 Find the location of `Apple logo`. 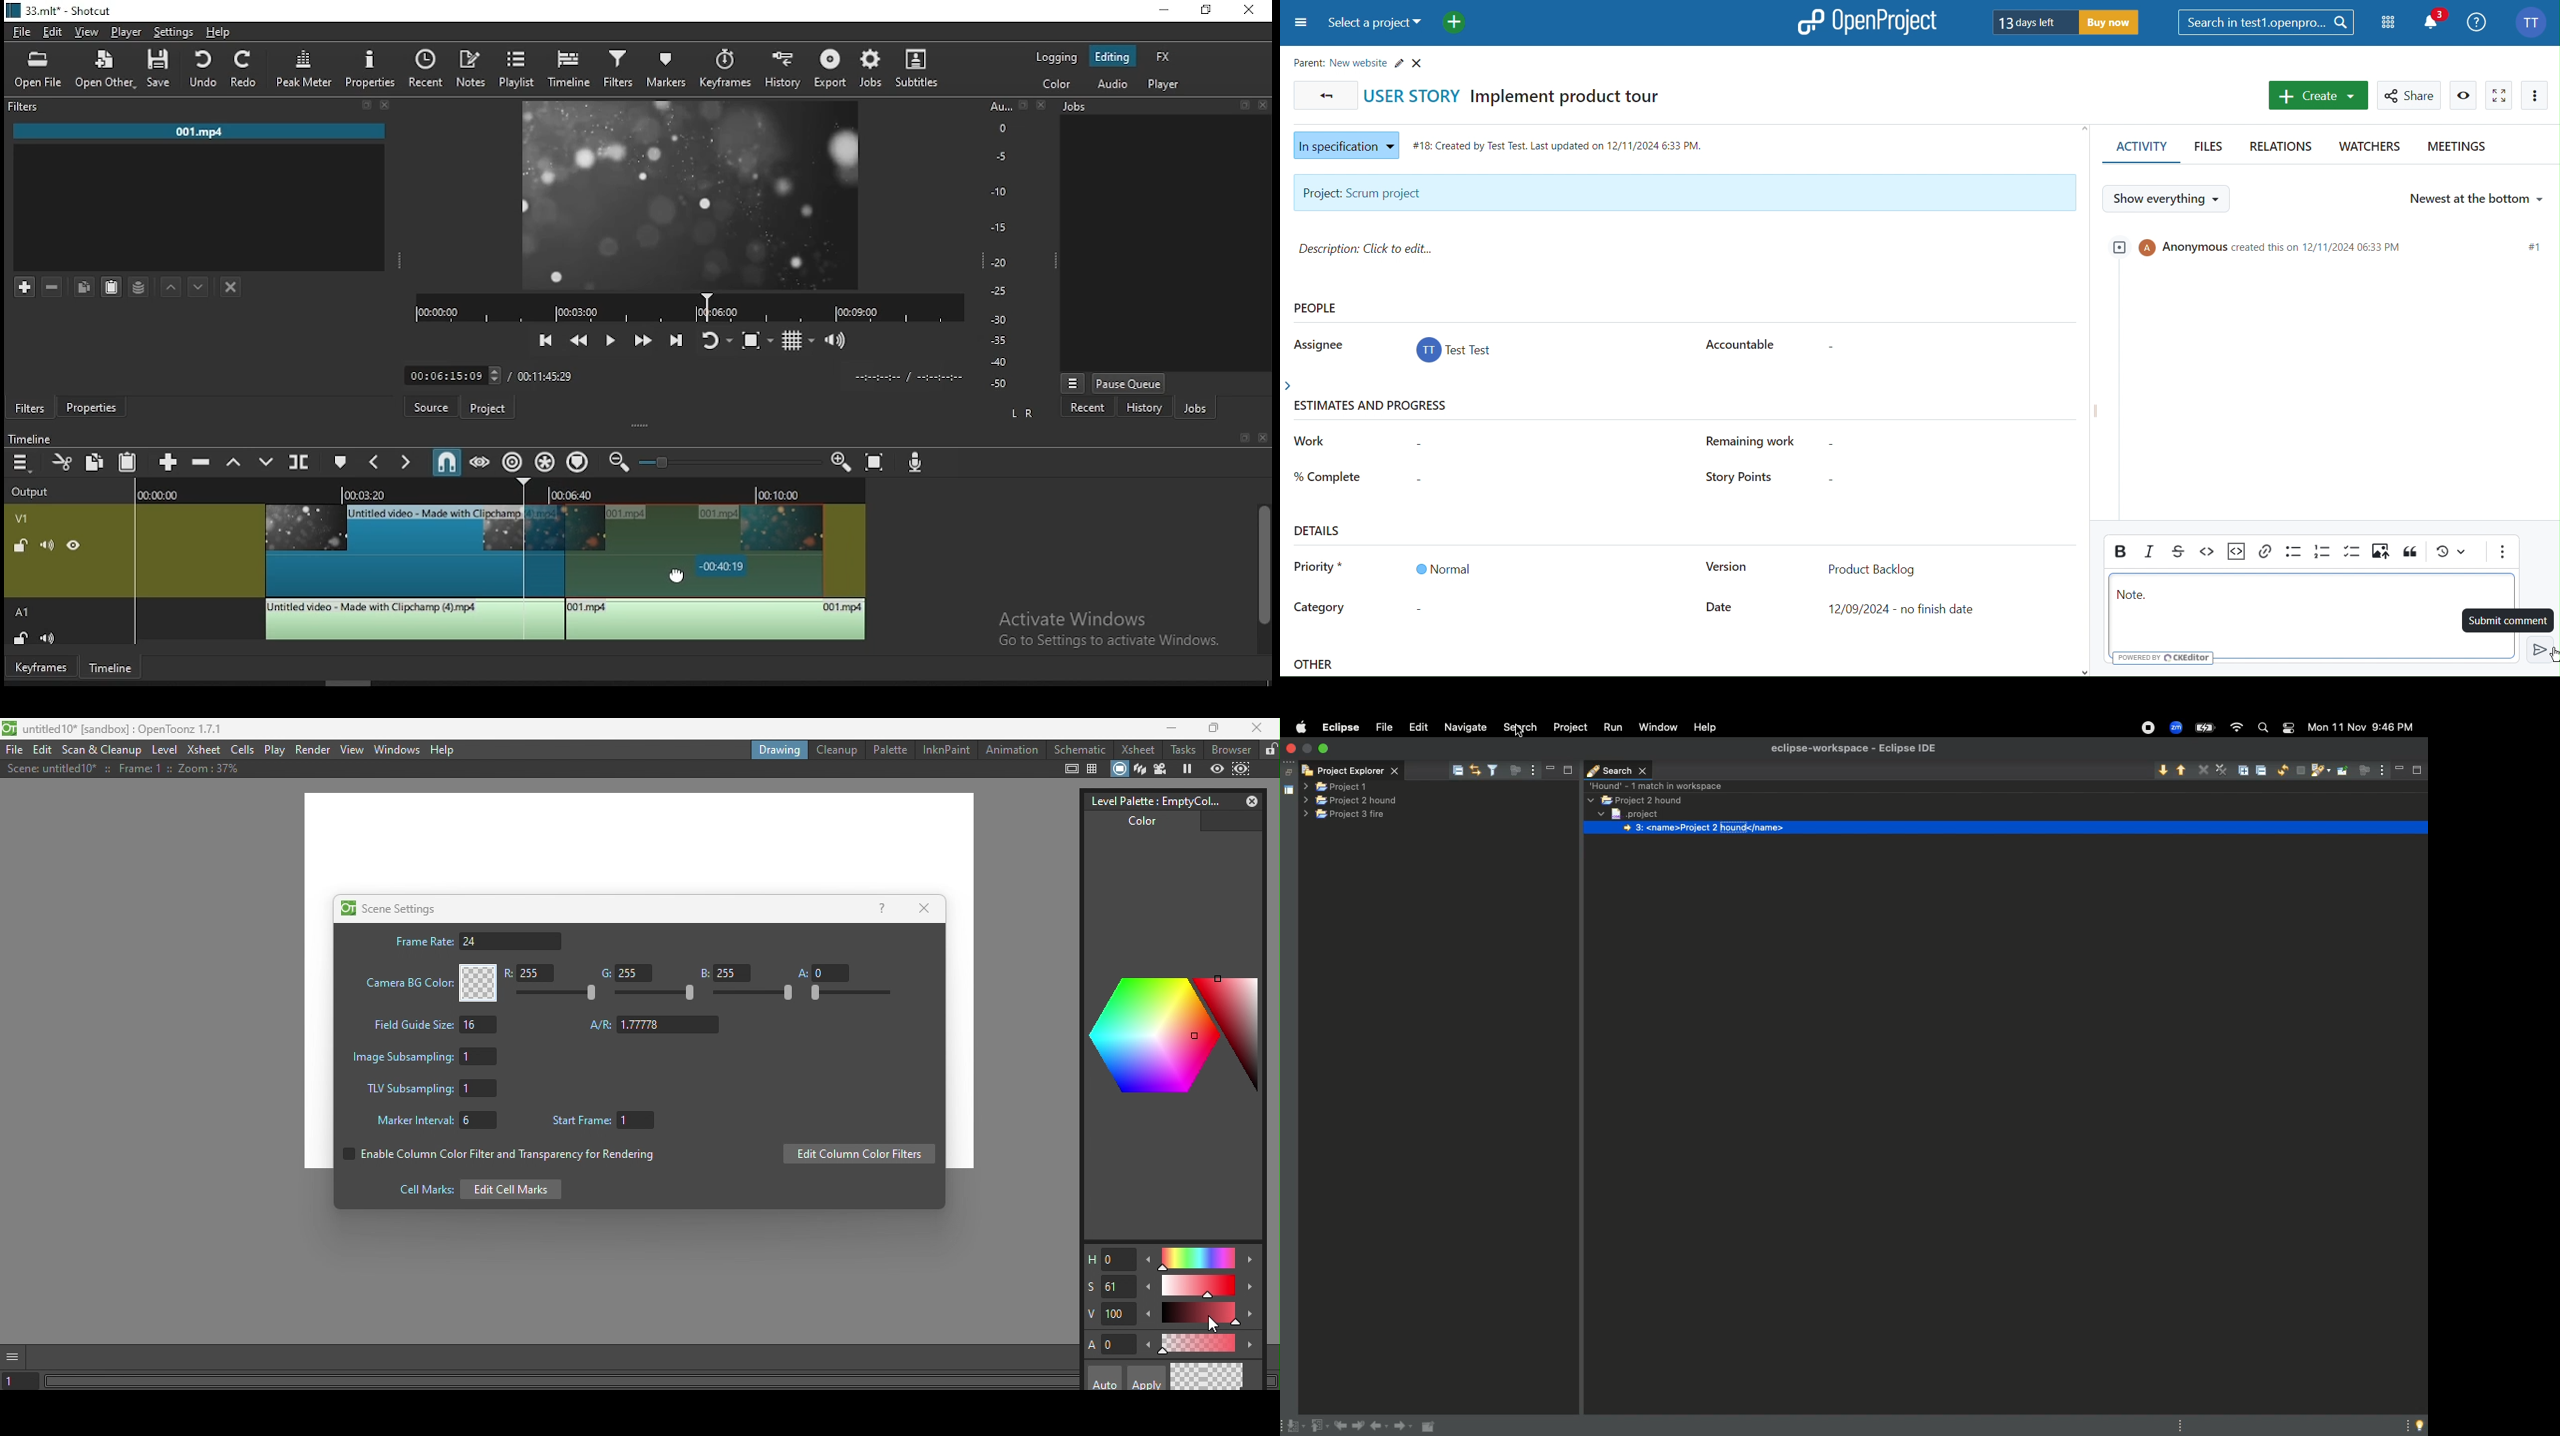

Apple logo is located at coordinates (1302, 727).